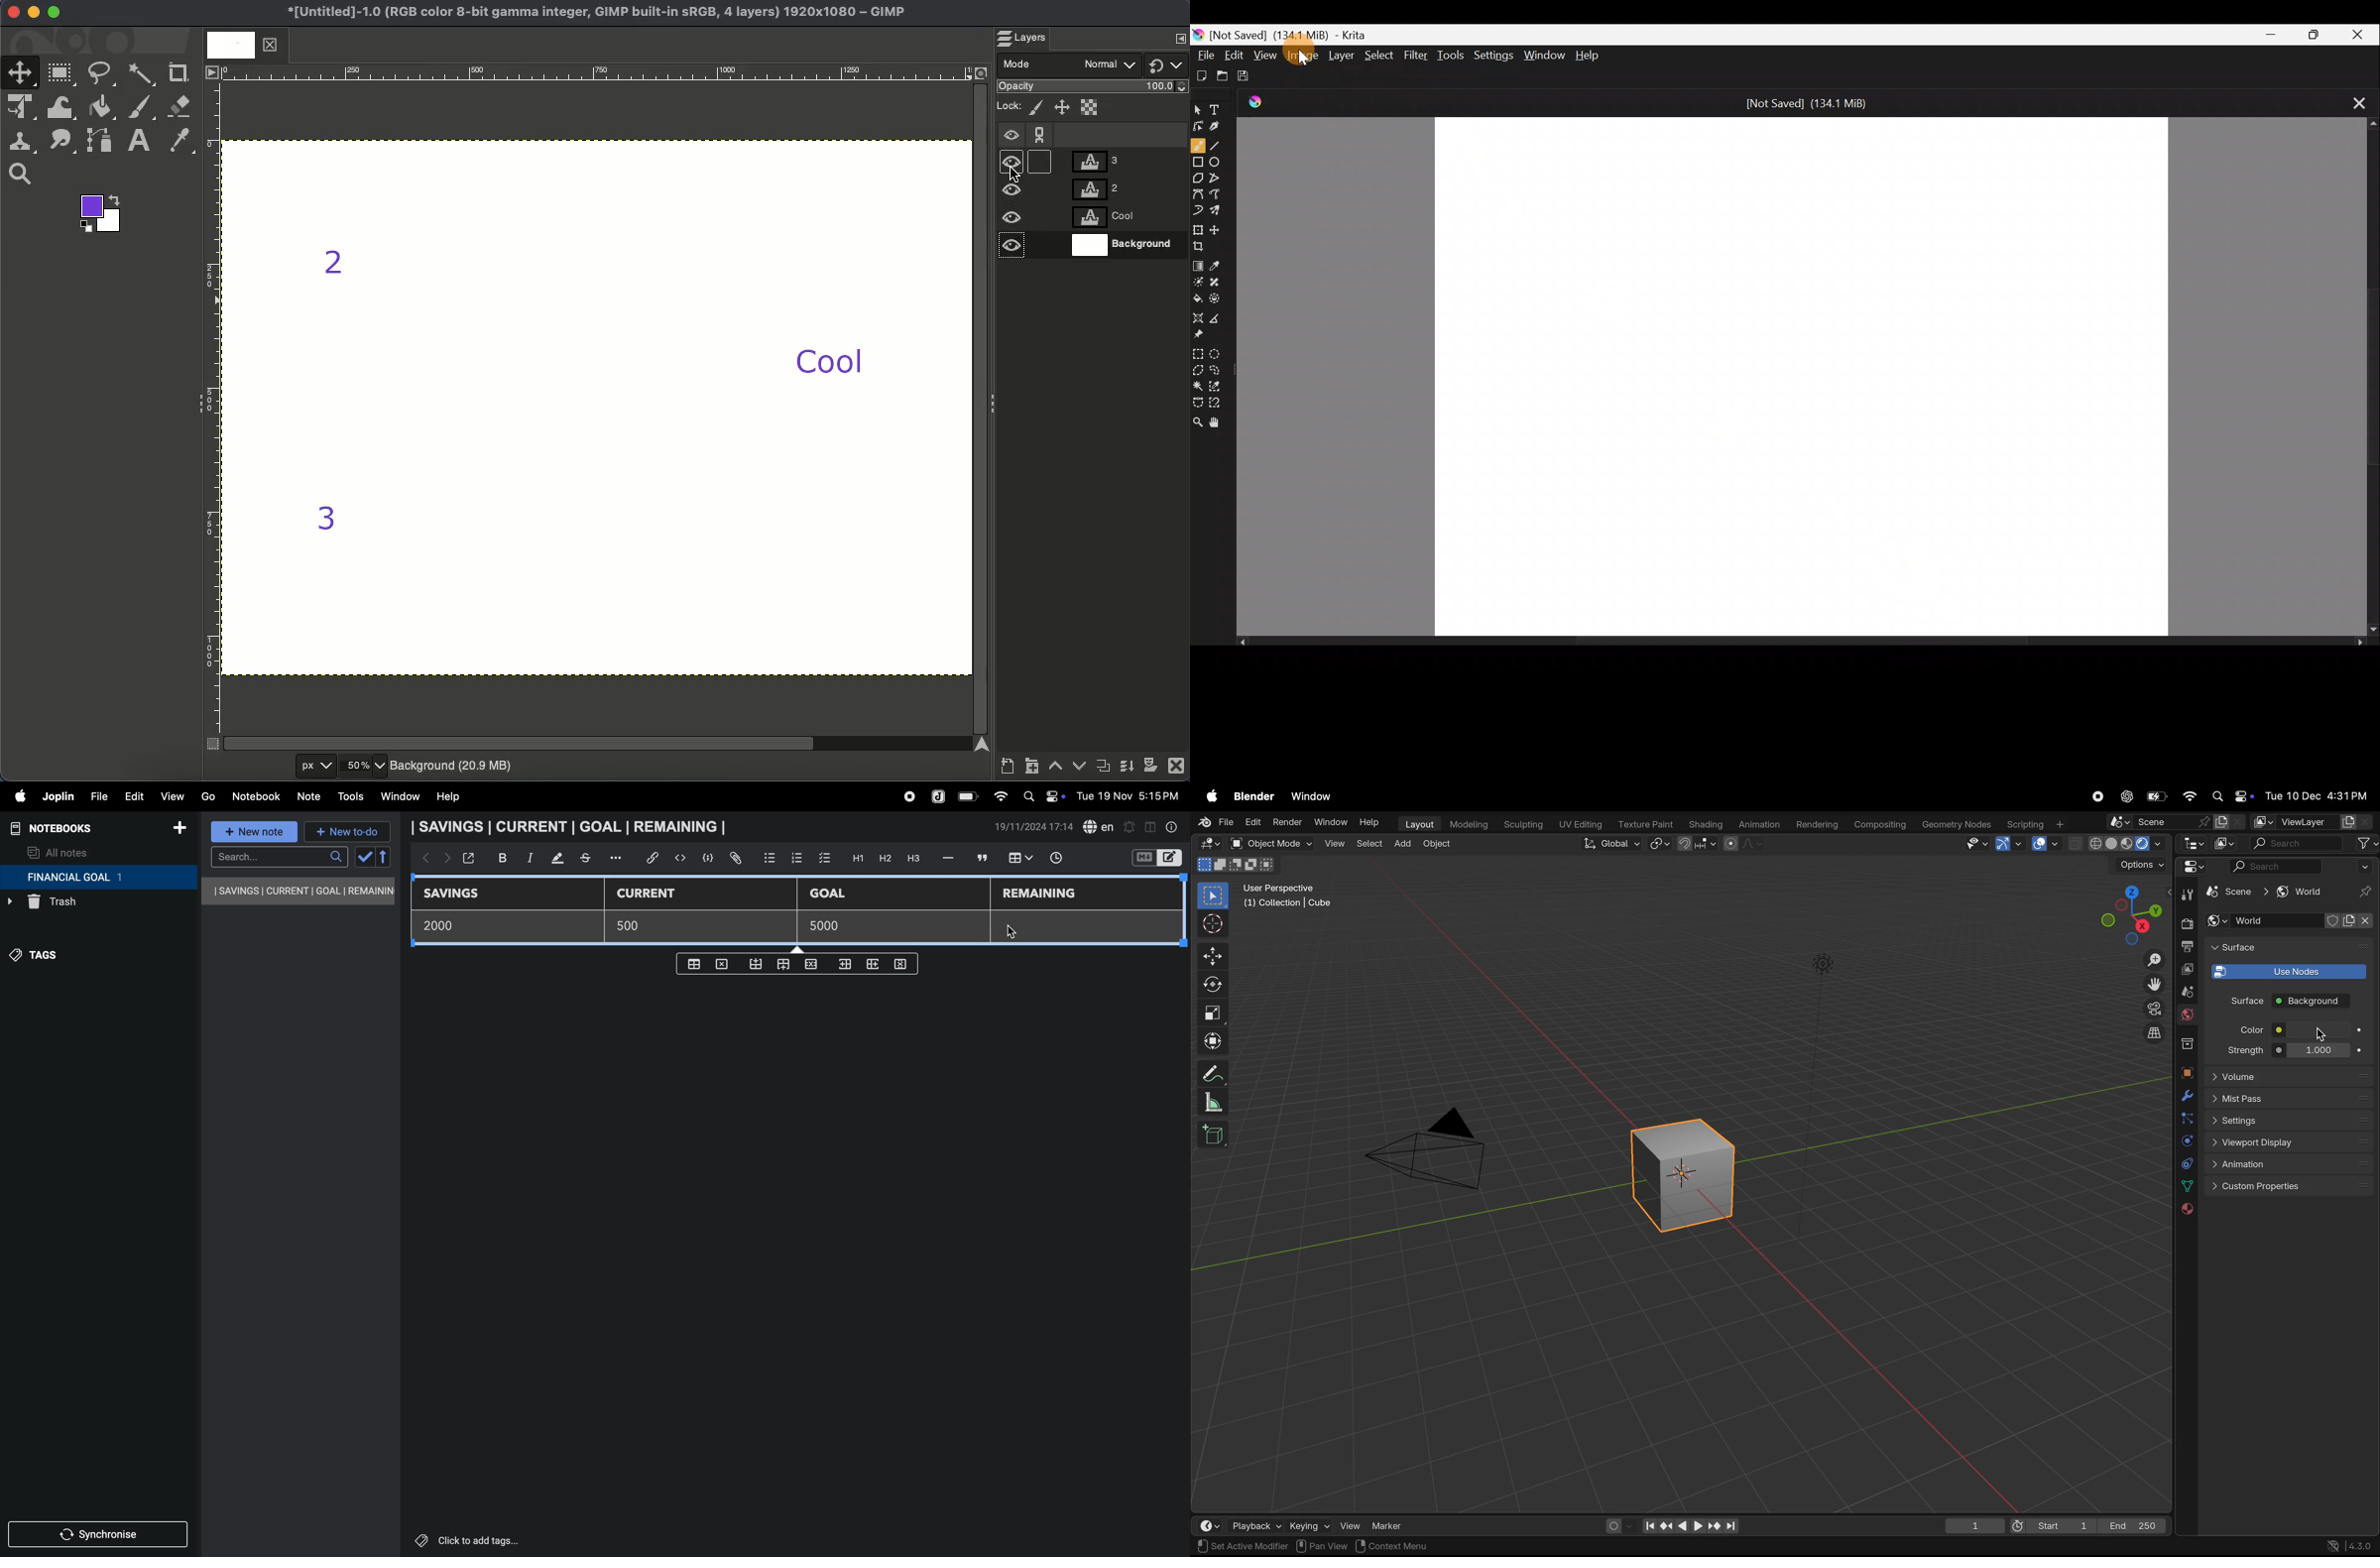 The height and width of the screenshot is (1568, 2380). What do you see at coordinates (598, 744) in the screenshot?
I see `Scroll` at bounding box center [598, 744].